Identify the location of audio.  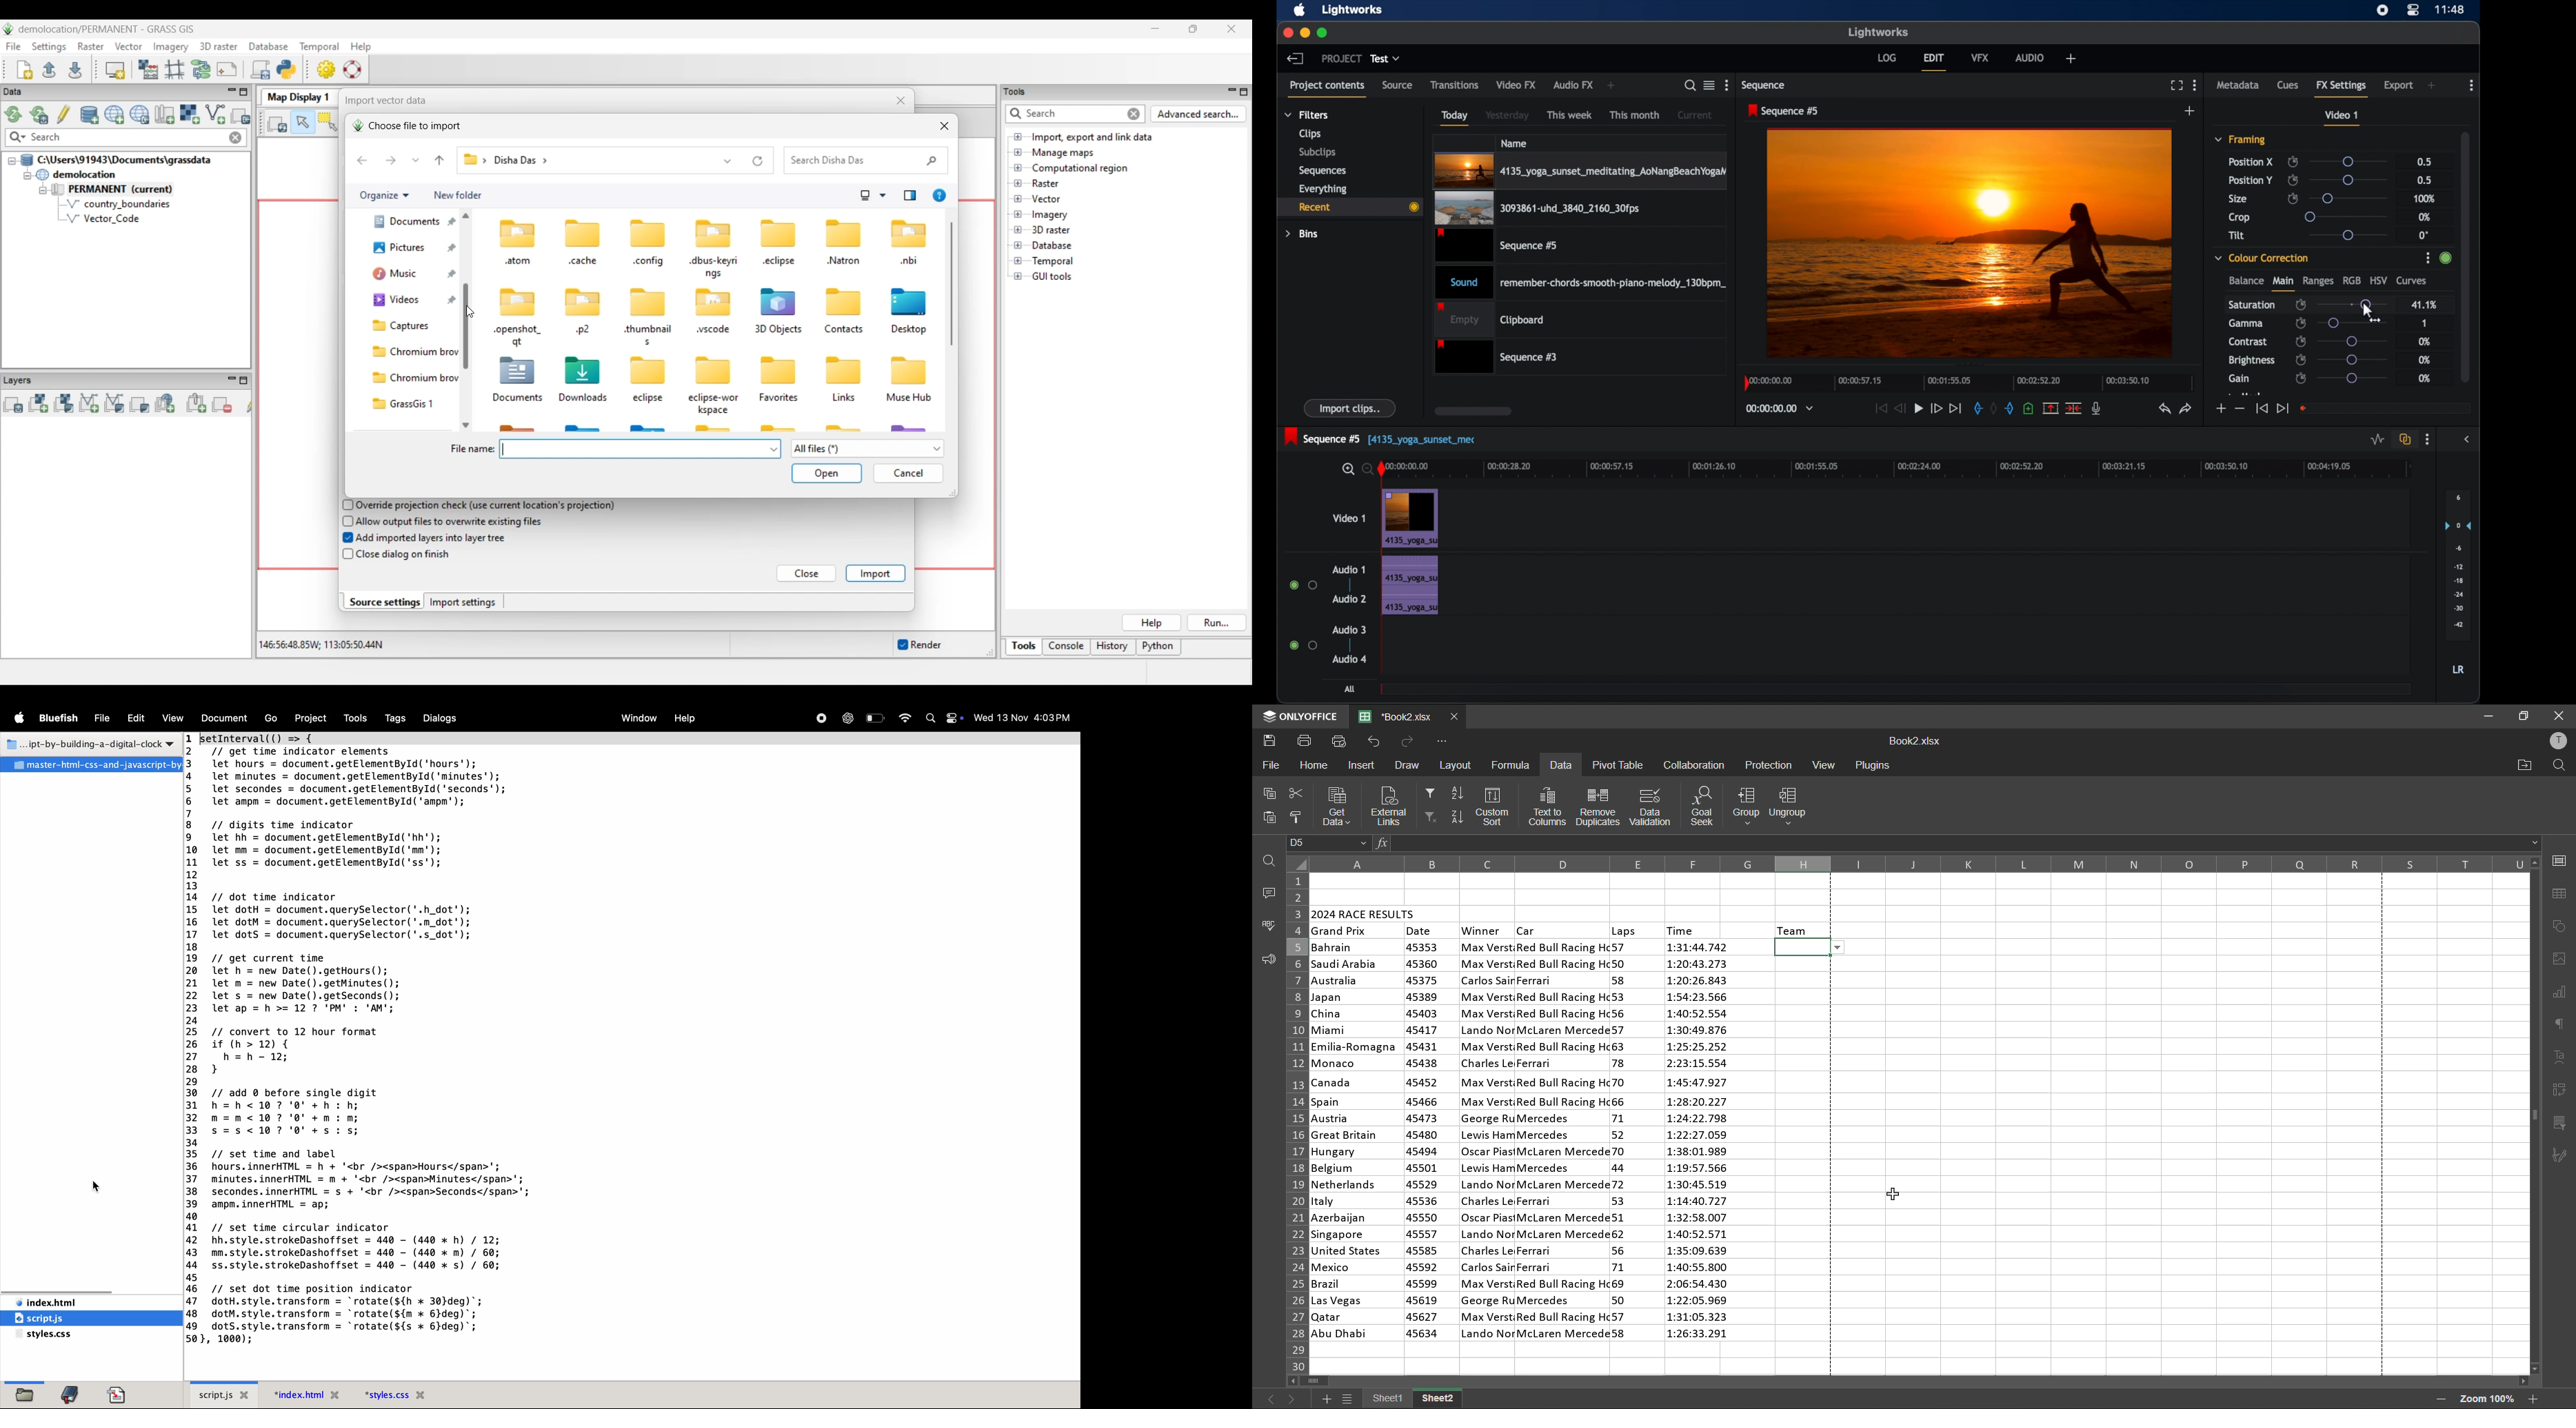
(2031, 57).